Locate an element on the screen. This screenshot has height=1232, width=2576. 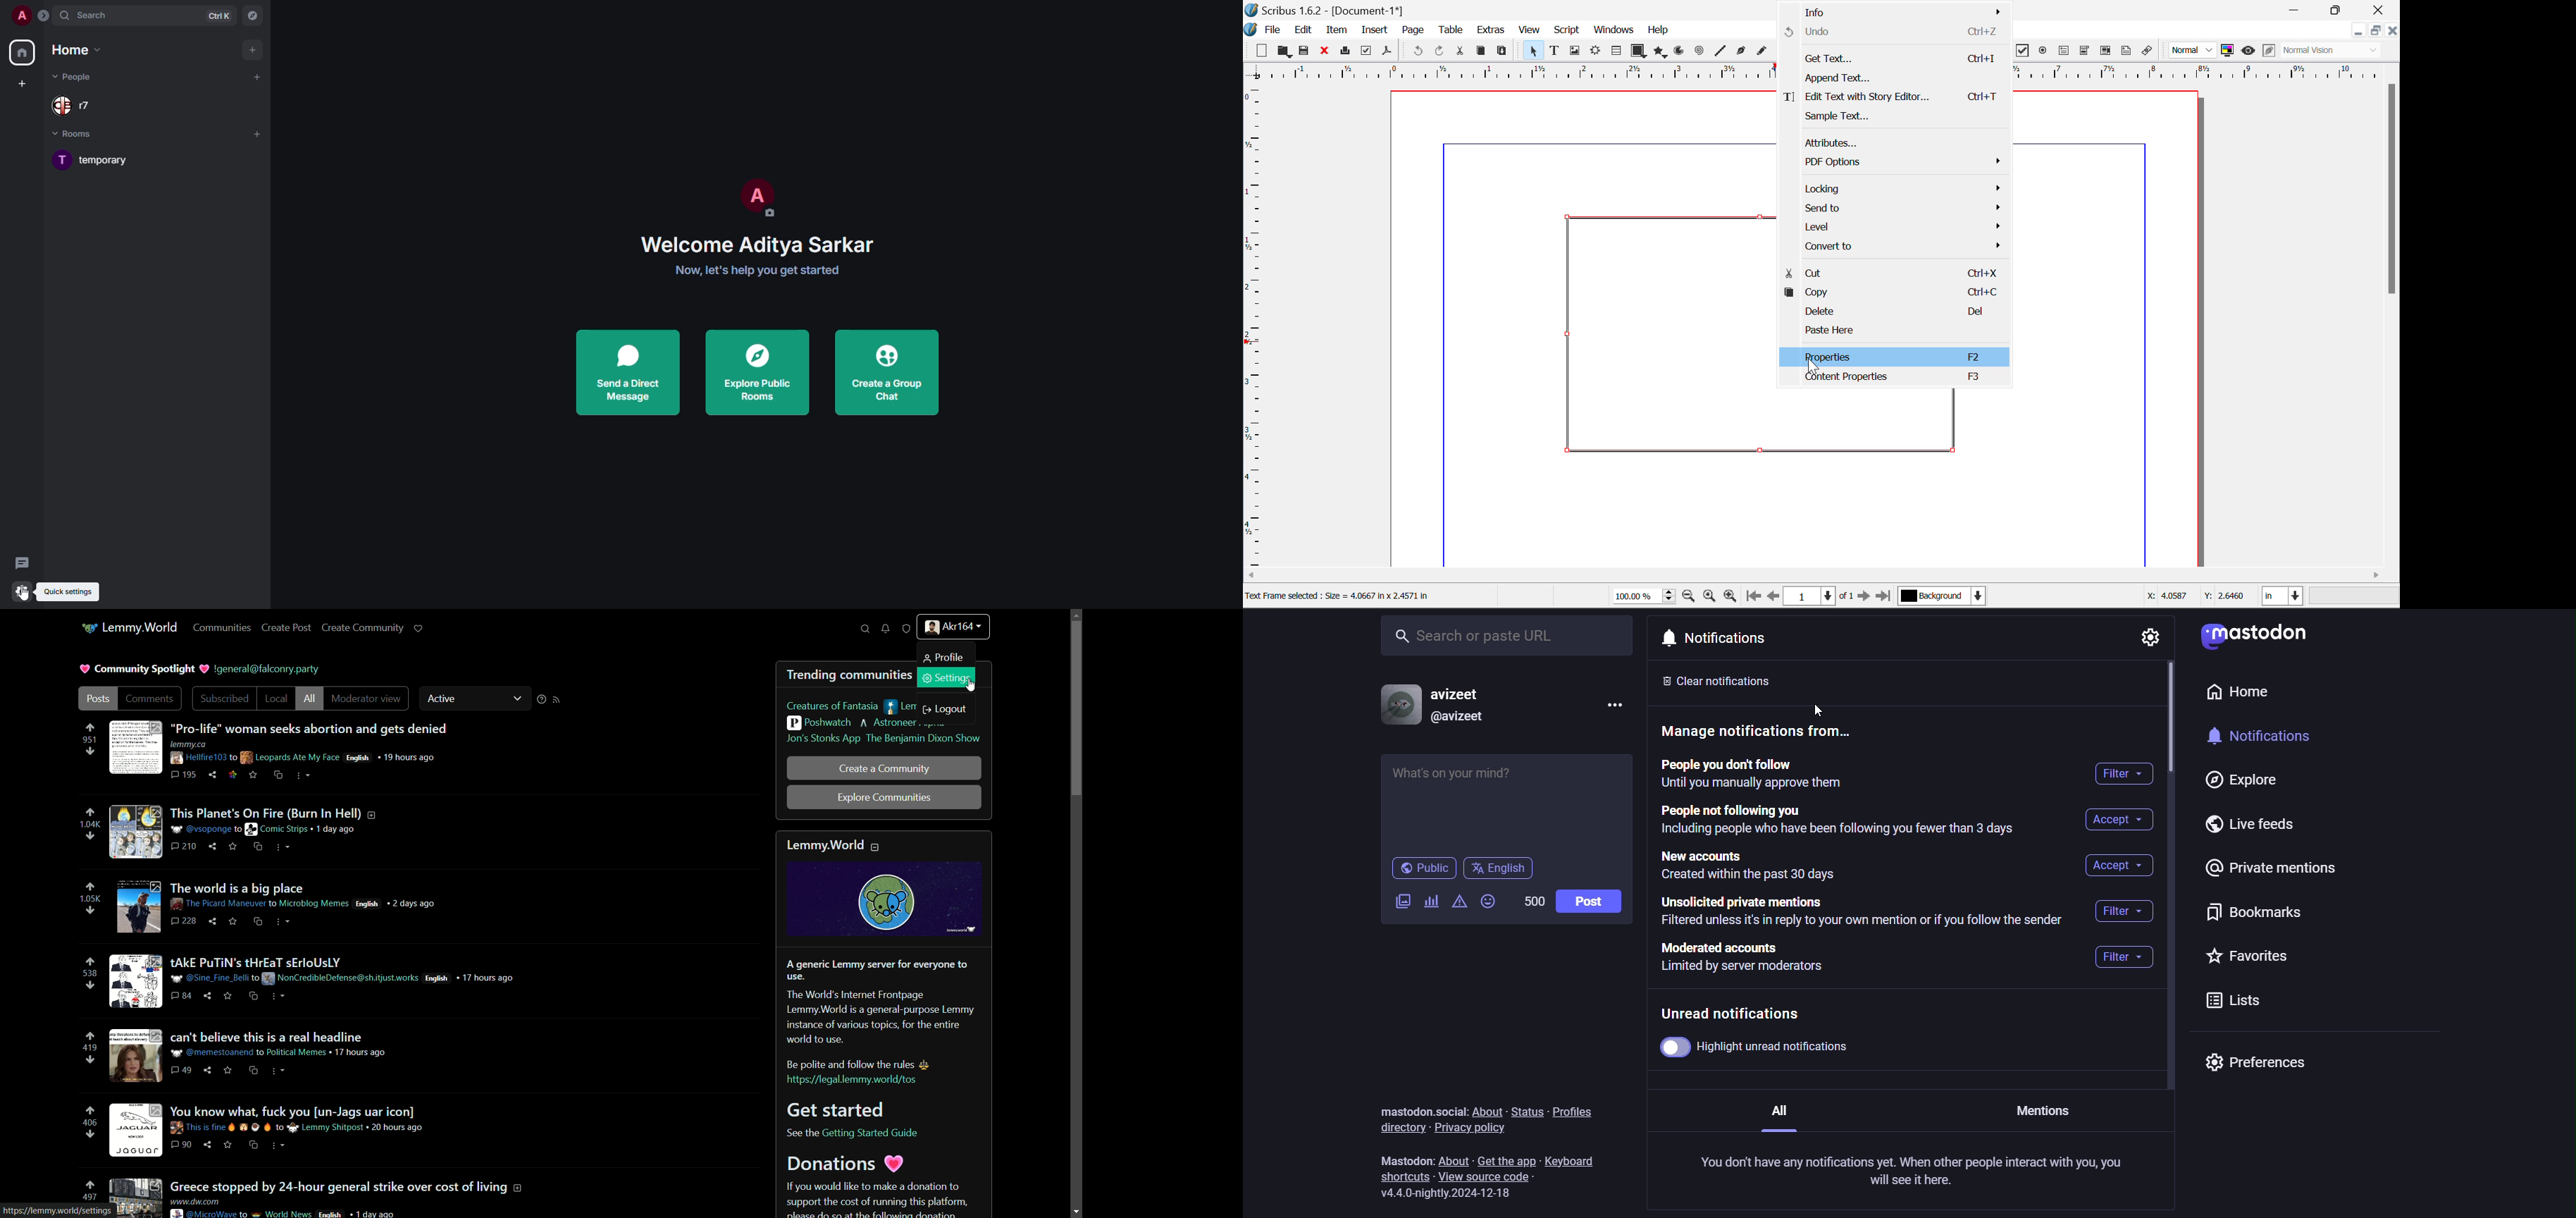
threads is located at coordinates (21, 562).